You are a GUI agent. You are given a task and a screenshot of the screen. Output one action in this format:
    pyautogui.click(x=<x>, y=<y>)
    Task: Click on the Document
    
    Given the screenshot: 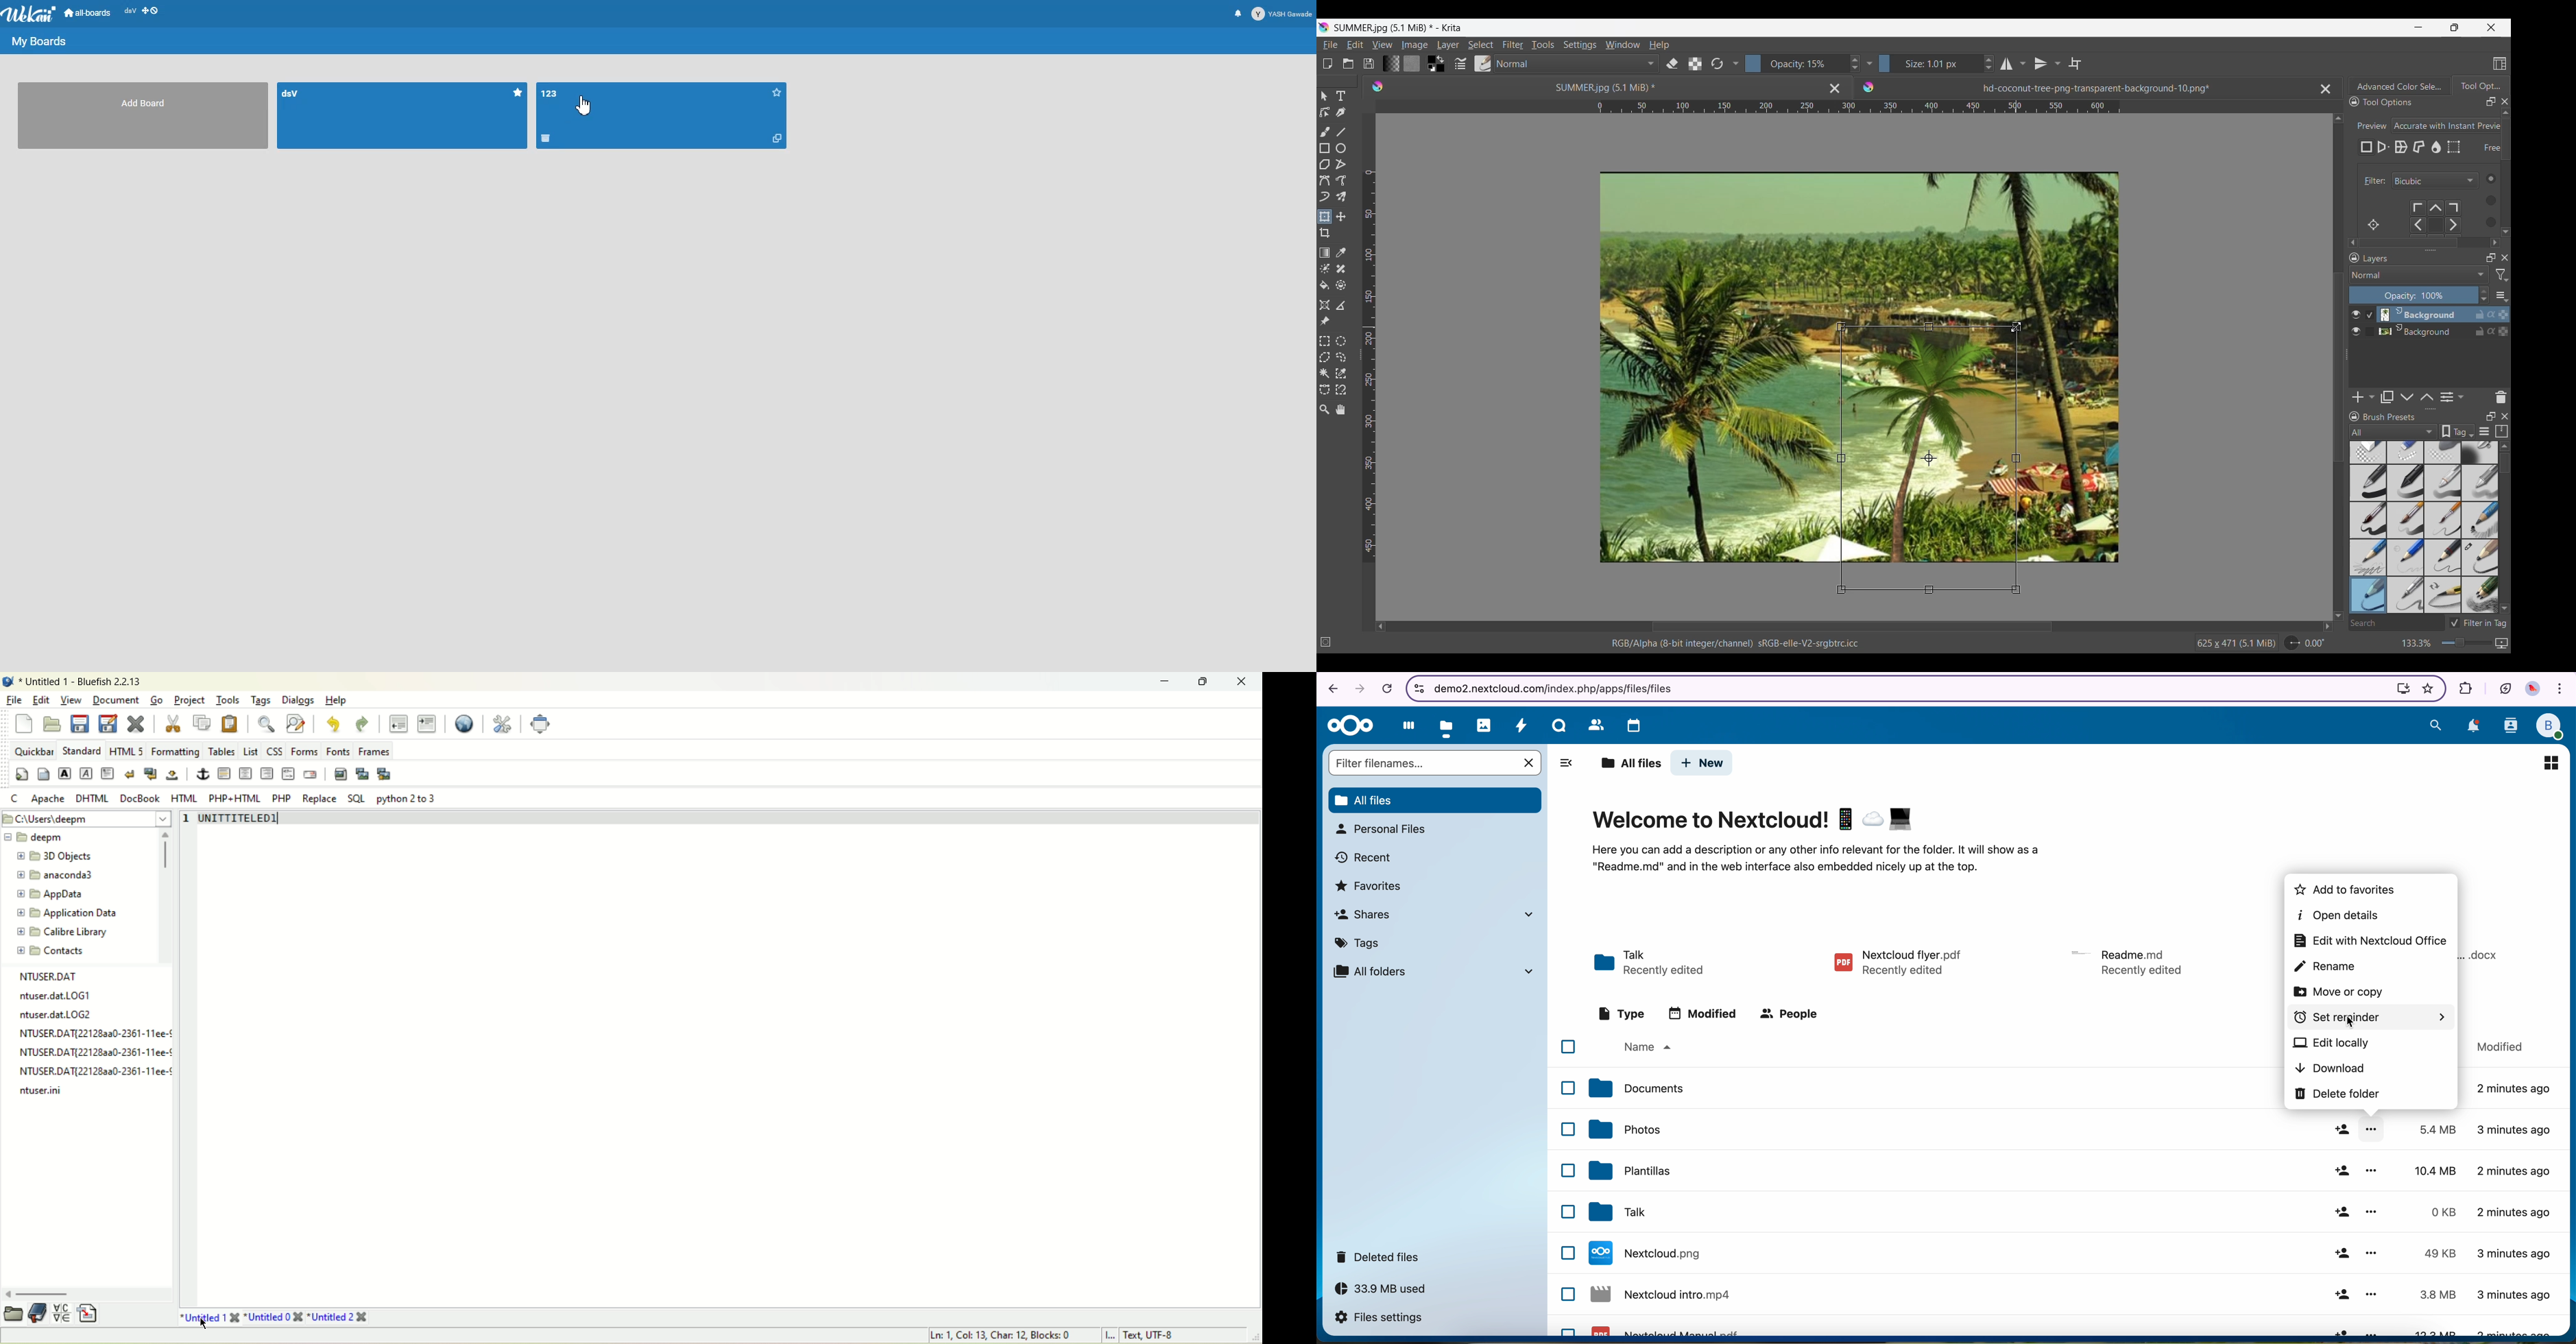 What is the action you would take?
    pyautogui.click(x=115, y=699)
    